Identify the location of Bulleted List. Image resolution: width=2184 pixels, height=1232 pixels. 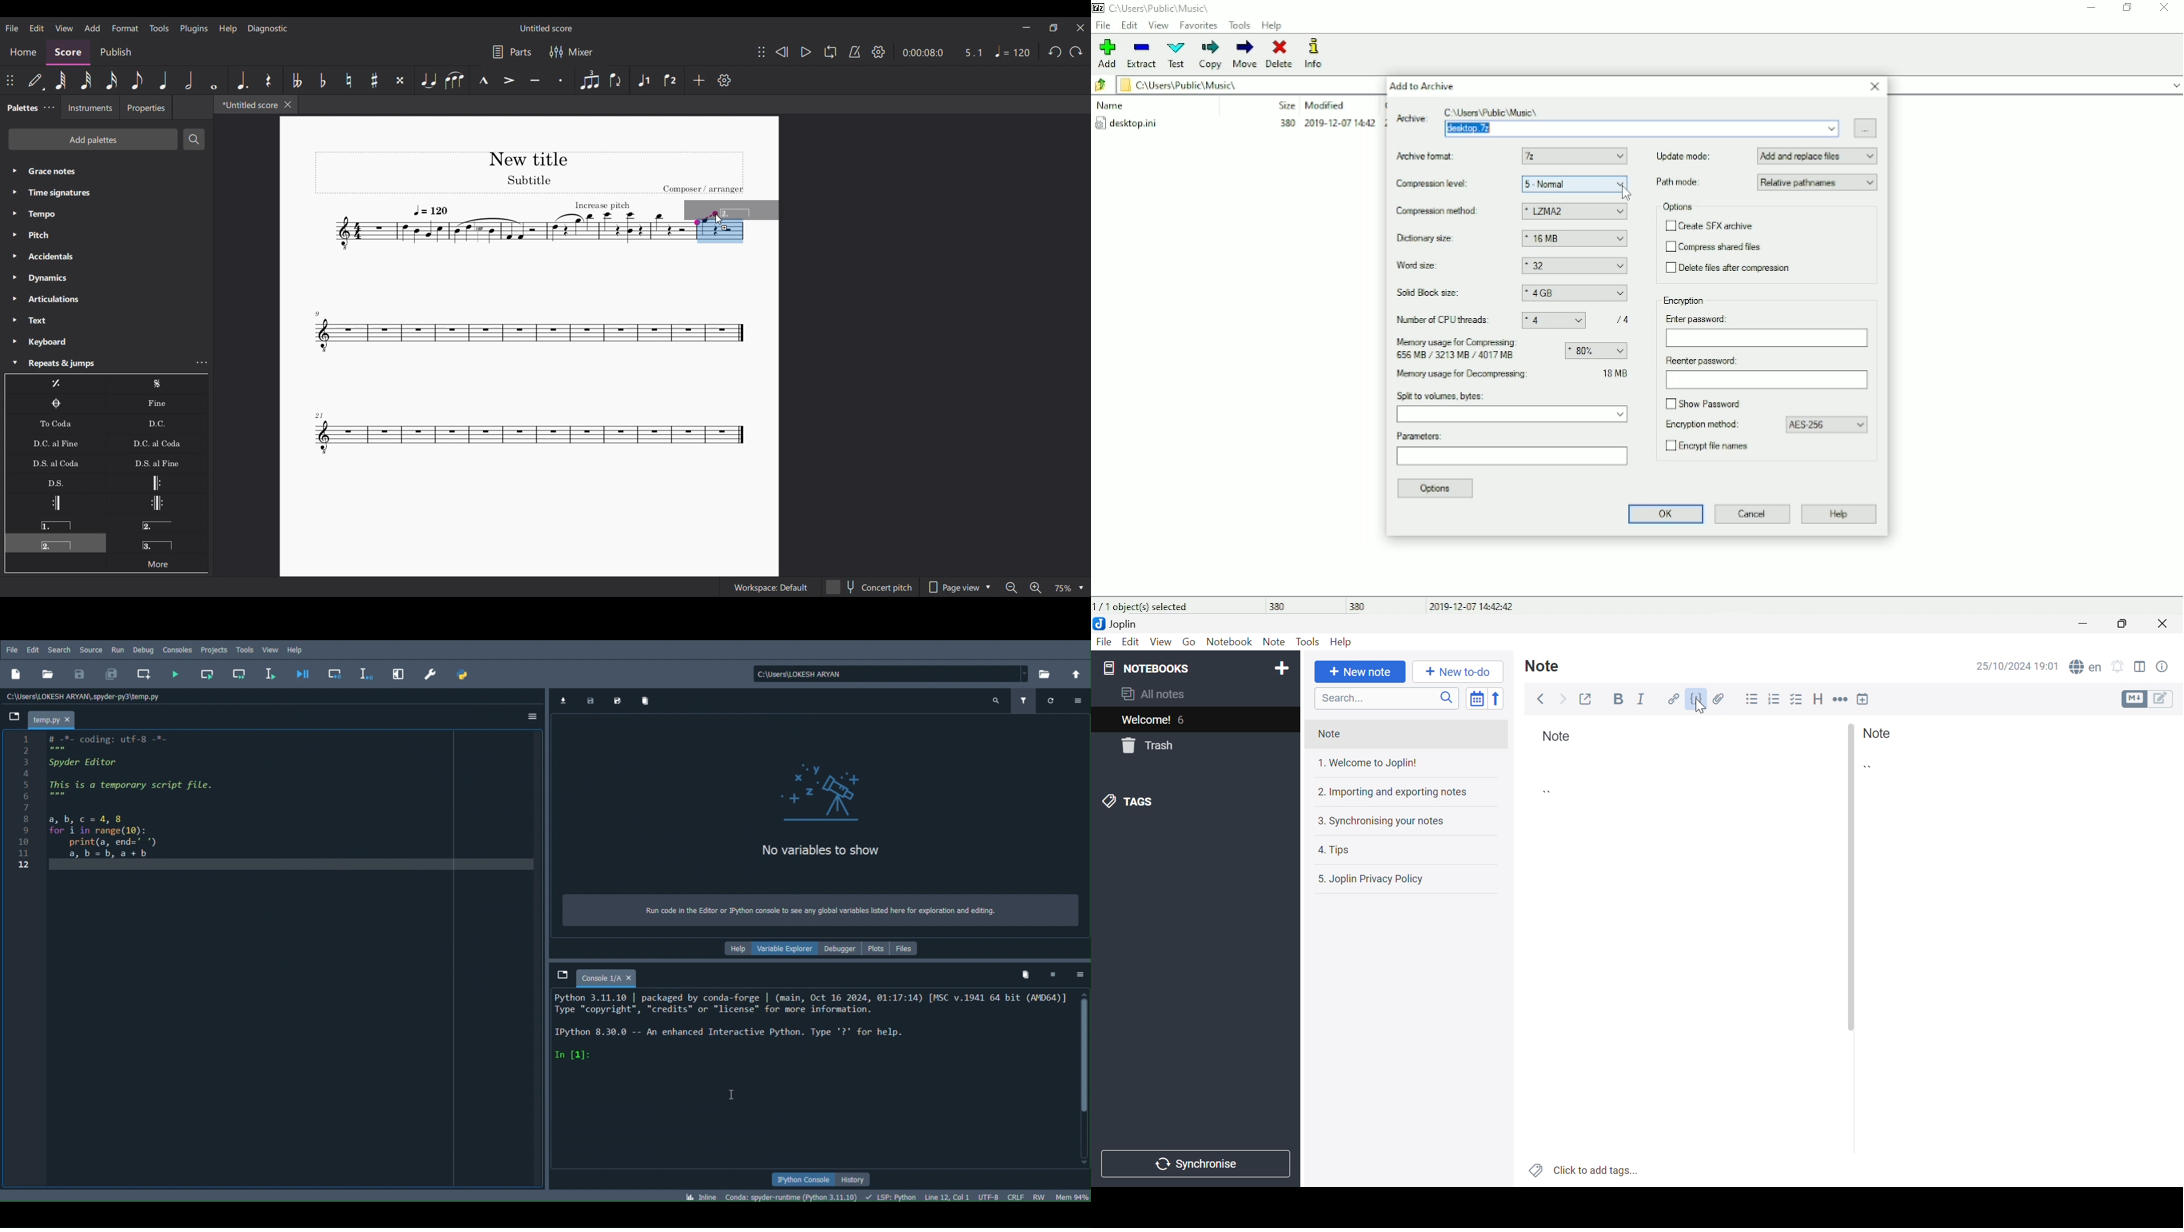
(1751, 700).